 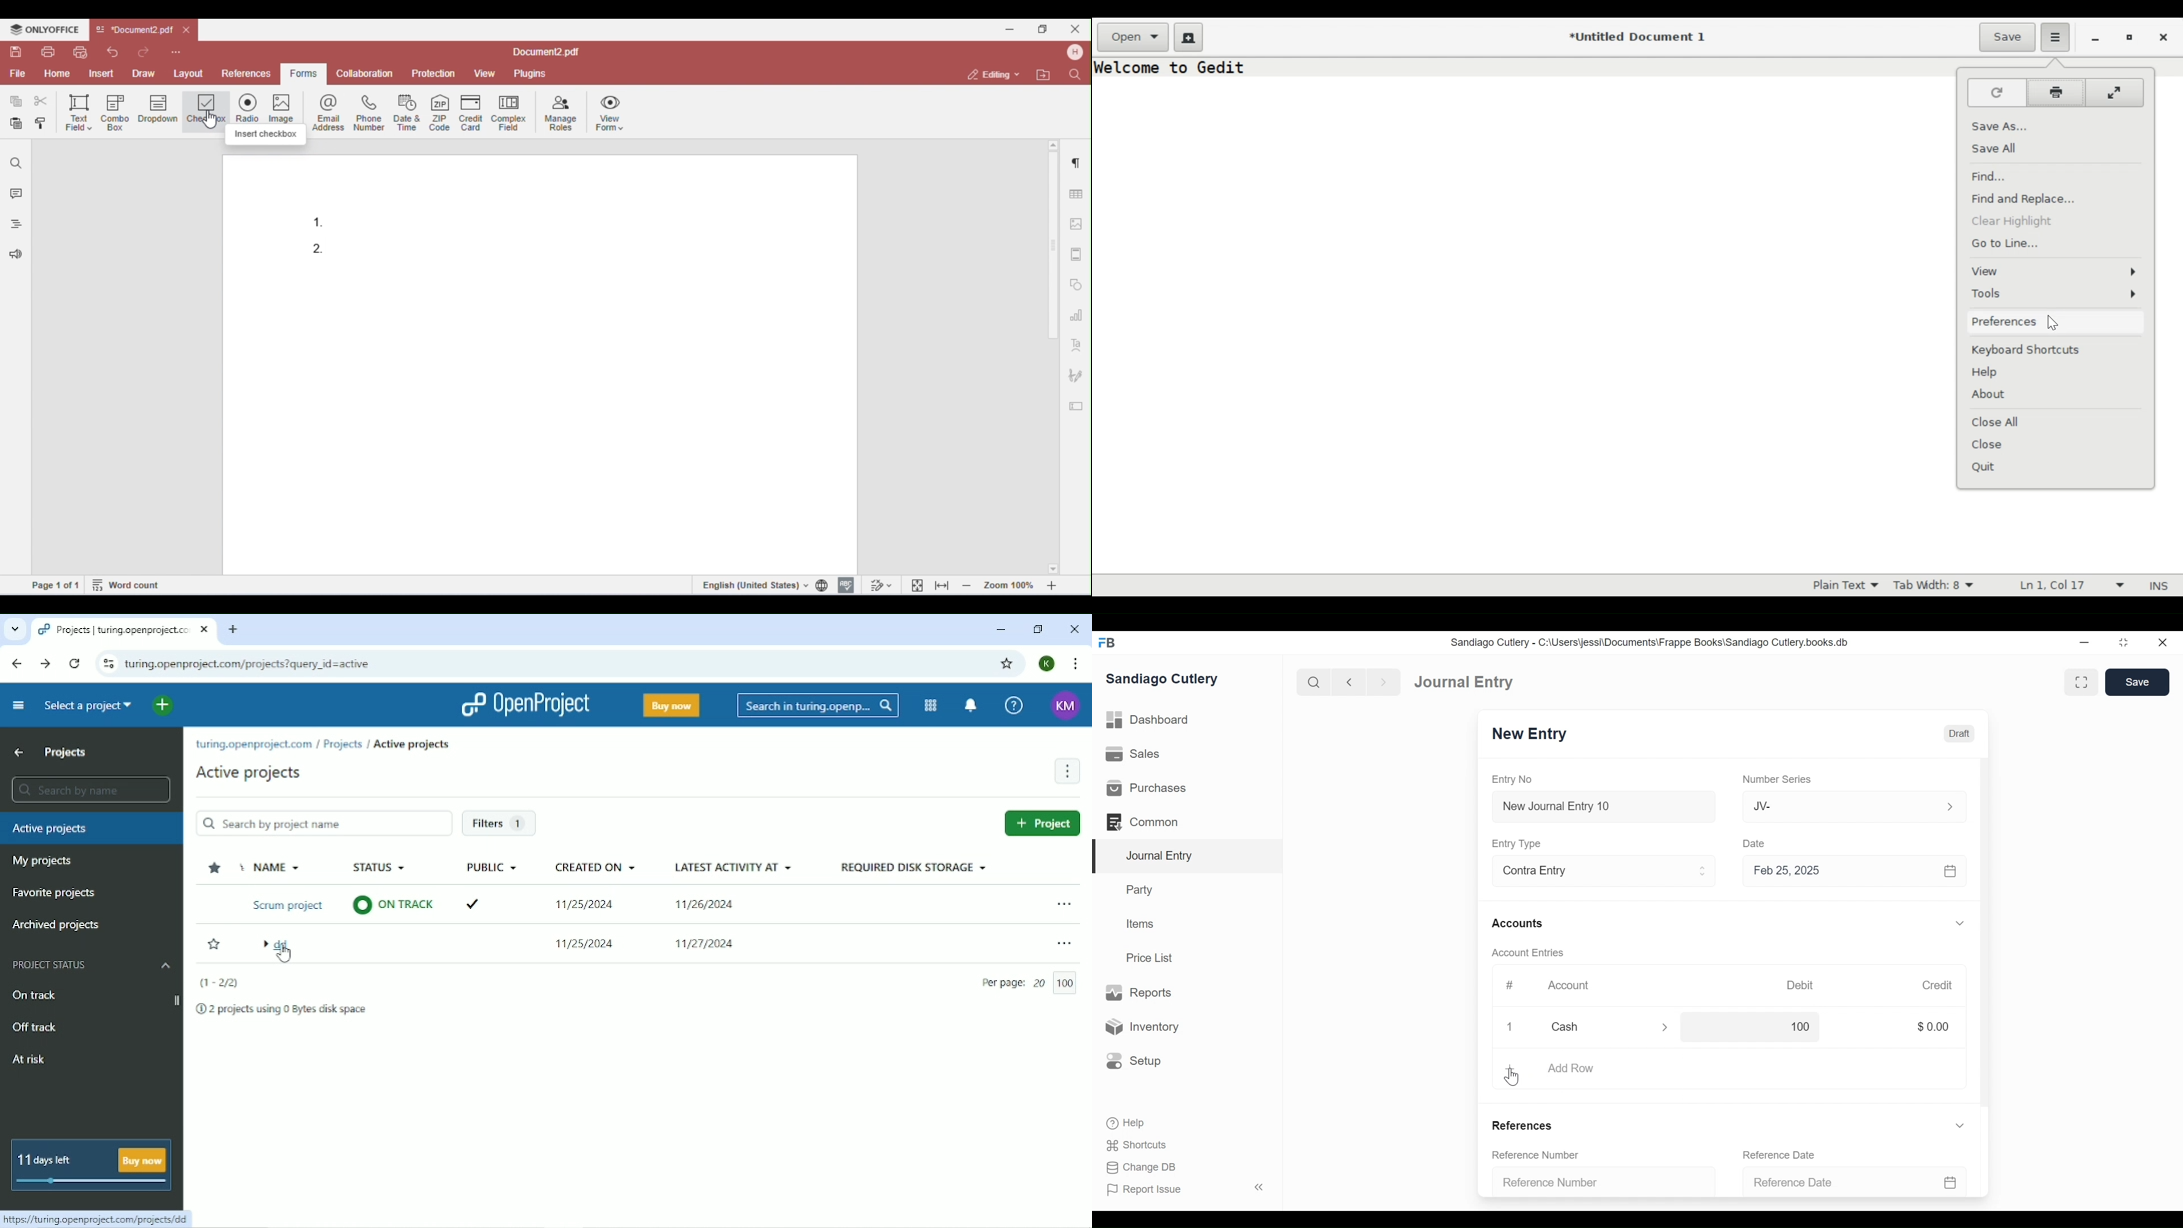 What do you see at coordinates (108, 664) in the screenshot?
I see `View site information` at bounding box center [108, 664].